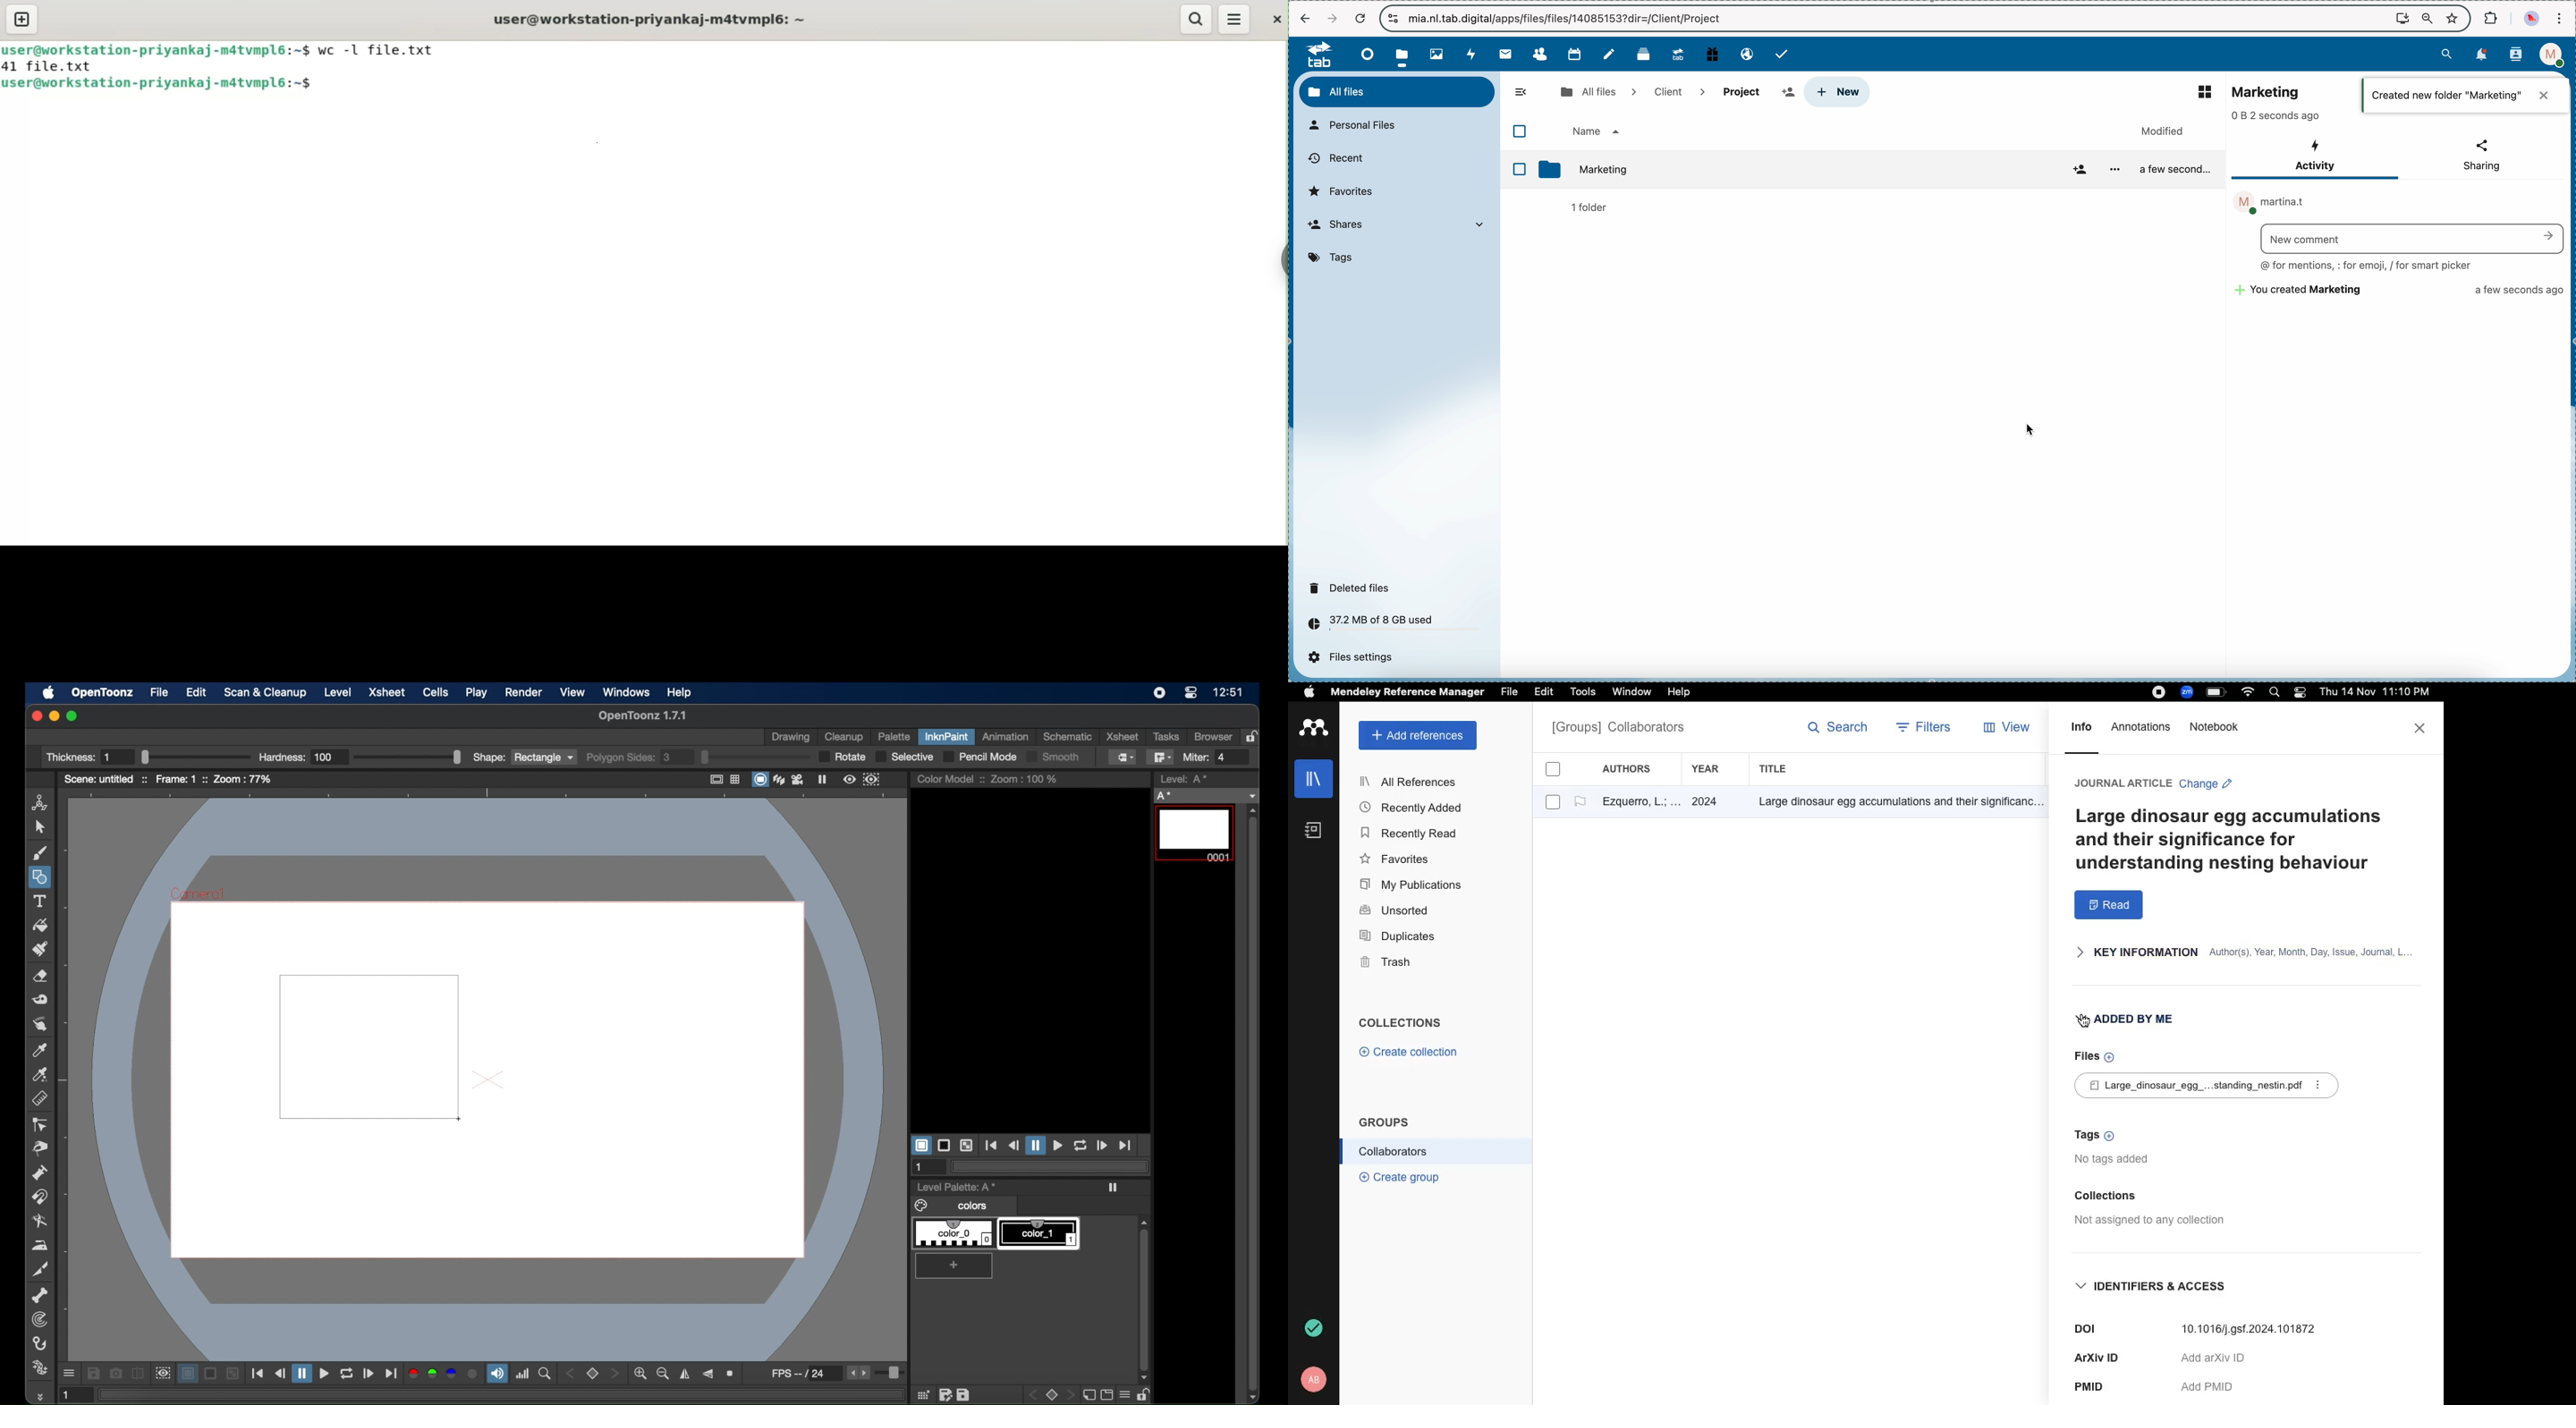 The width and height of the screenshot is (2576, 1428). I want to click on unlock, so click(1144, 1394).